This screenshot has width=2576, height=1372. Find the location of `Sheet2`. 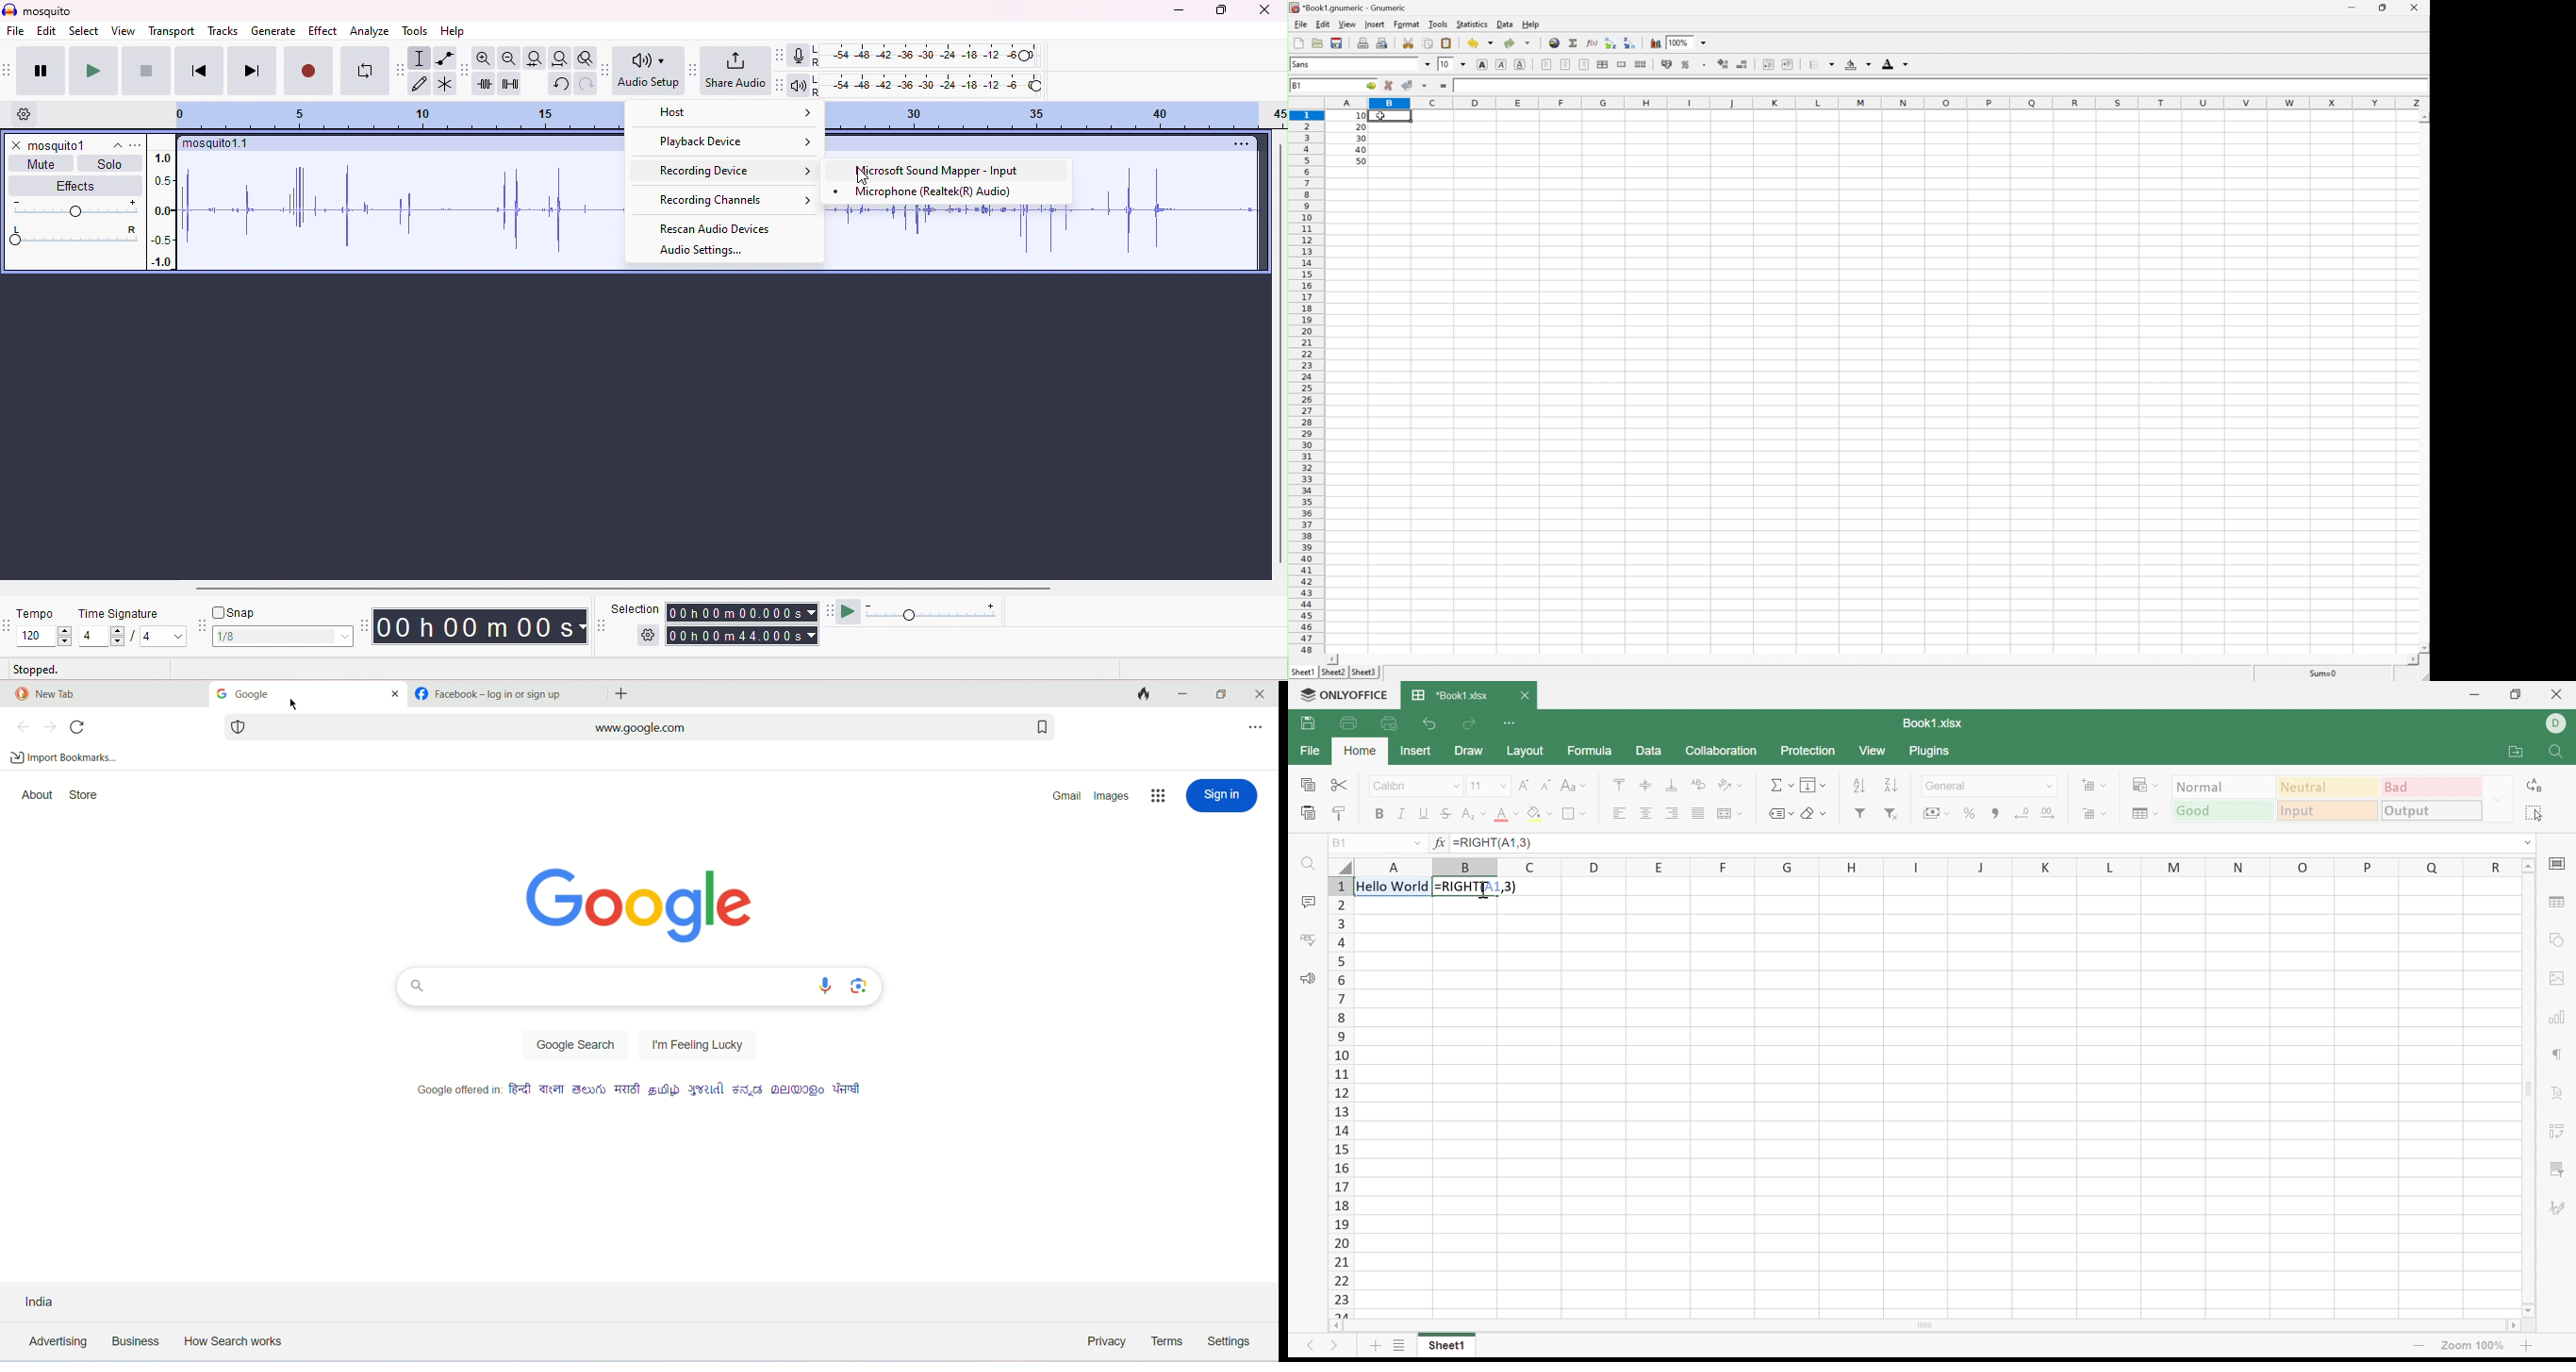

Sheet2 is located at coordinates (1334, 672).